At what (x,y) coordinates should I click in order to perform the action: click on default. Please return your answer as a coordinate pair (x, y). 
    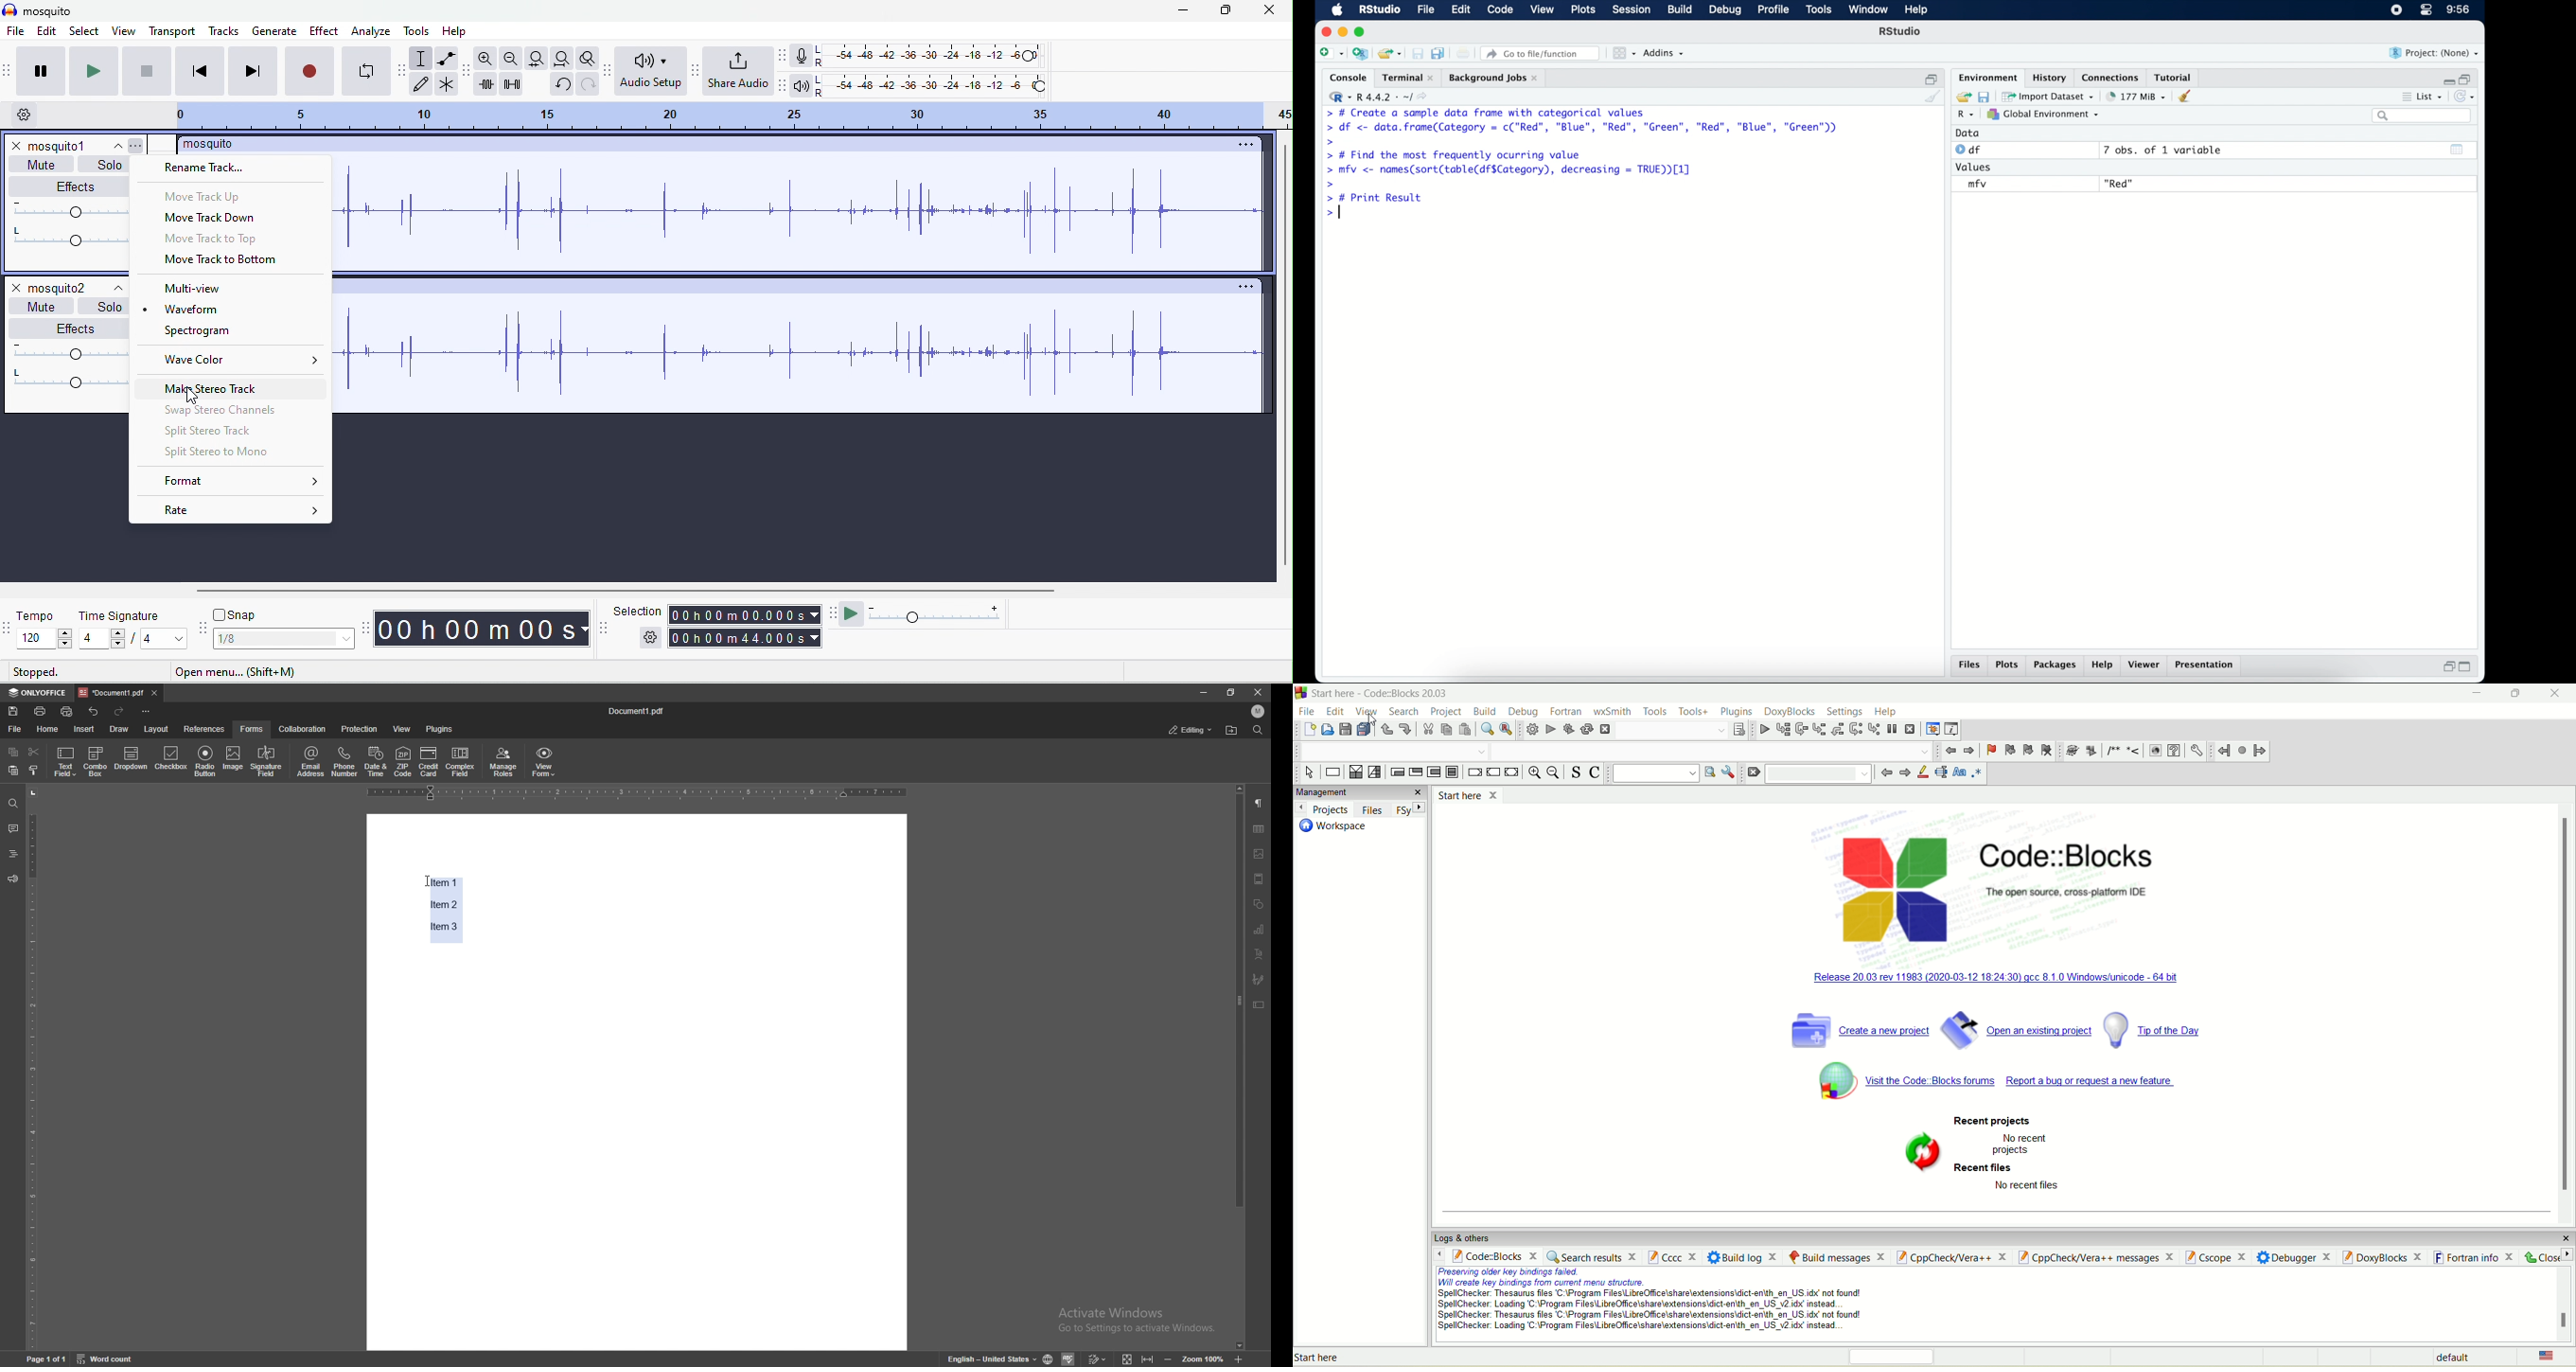
    Looking at the image, I should click on (2451, 1357).